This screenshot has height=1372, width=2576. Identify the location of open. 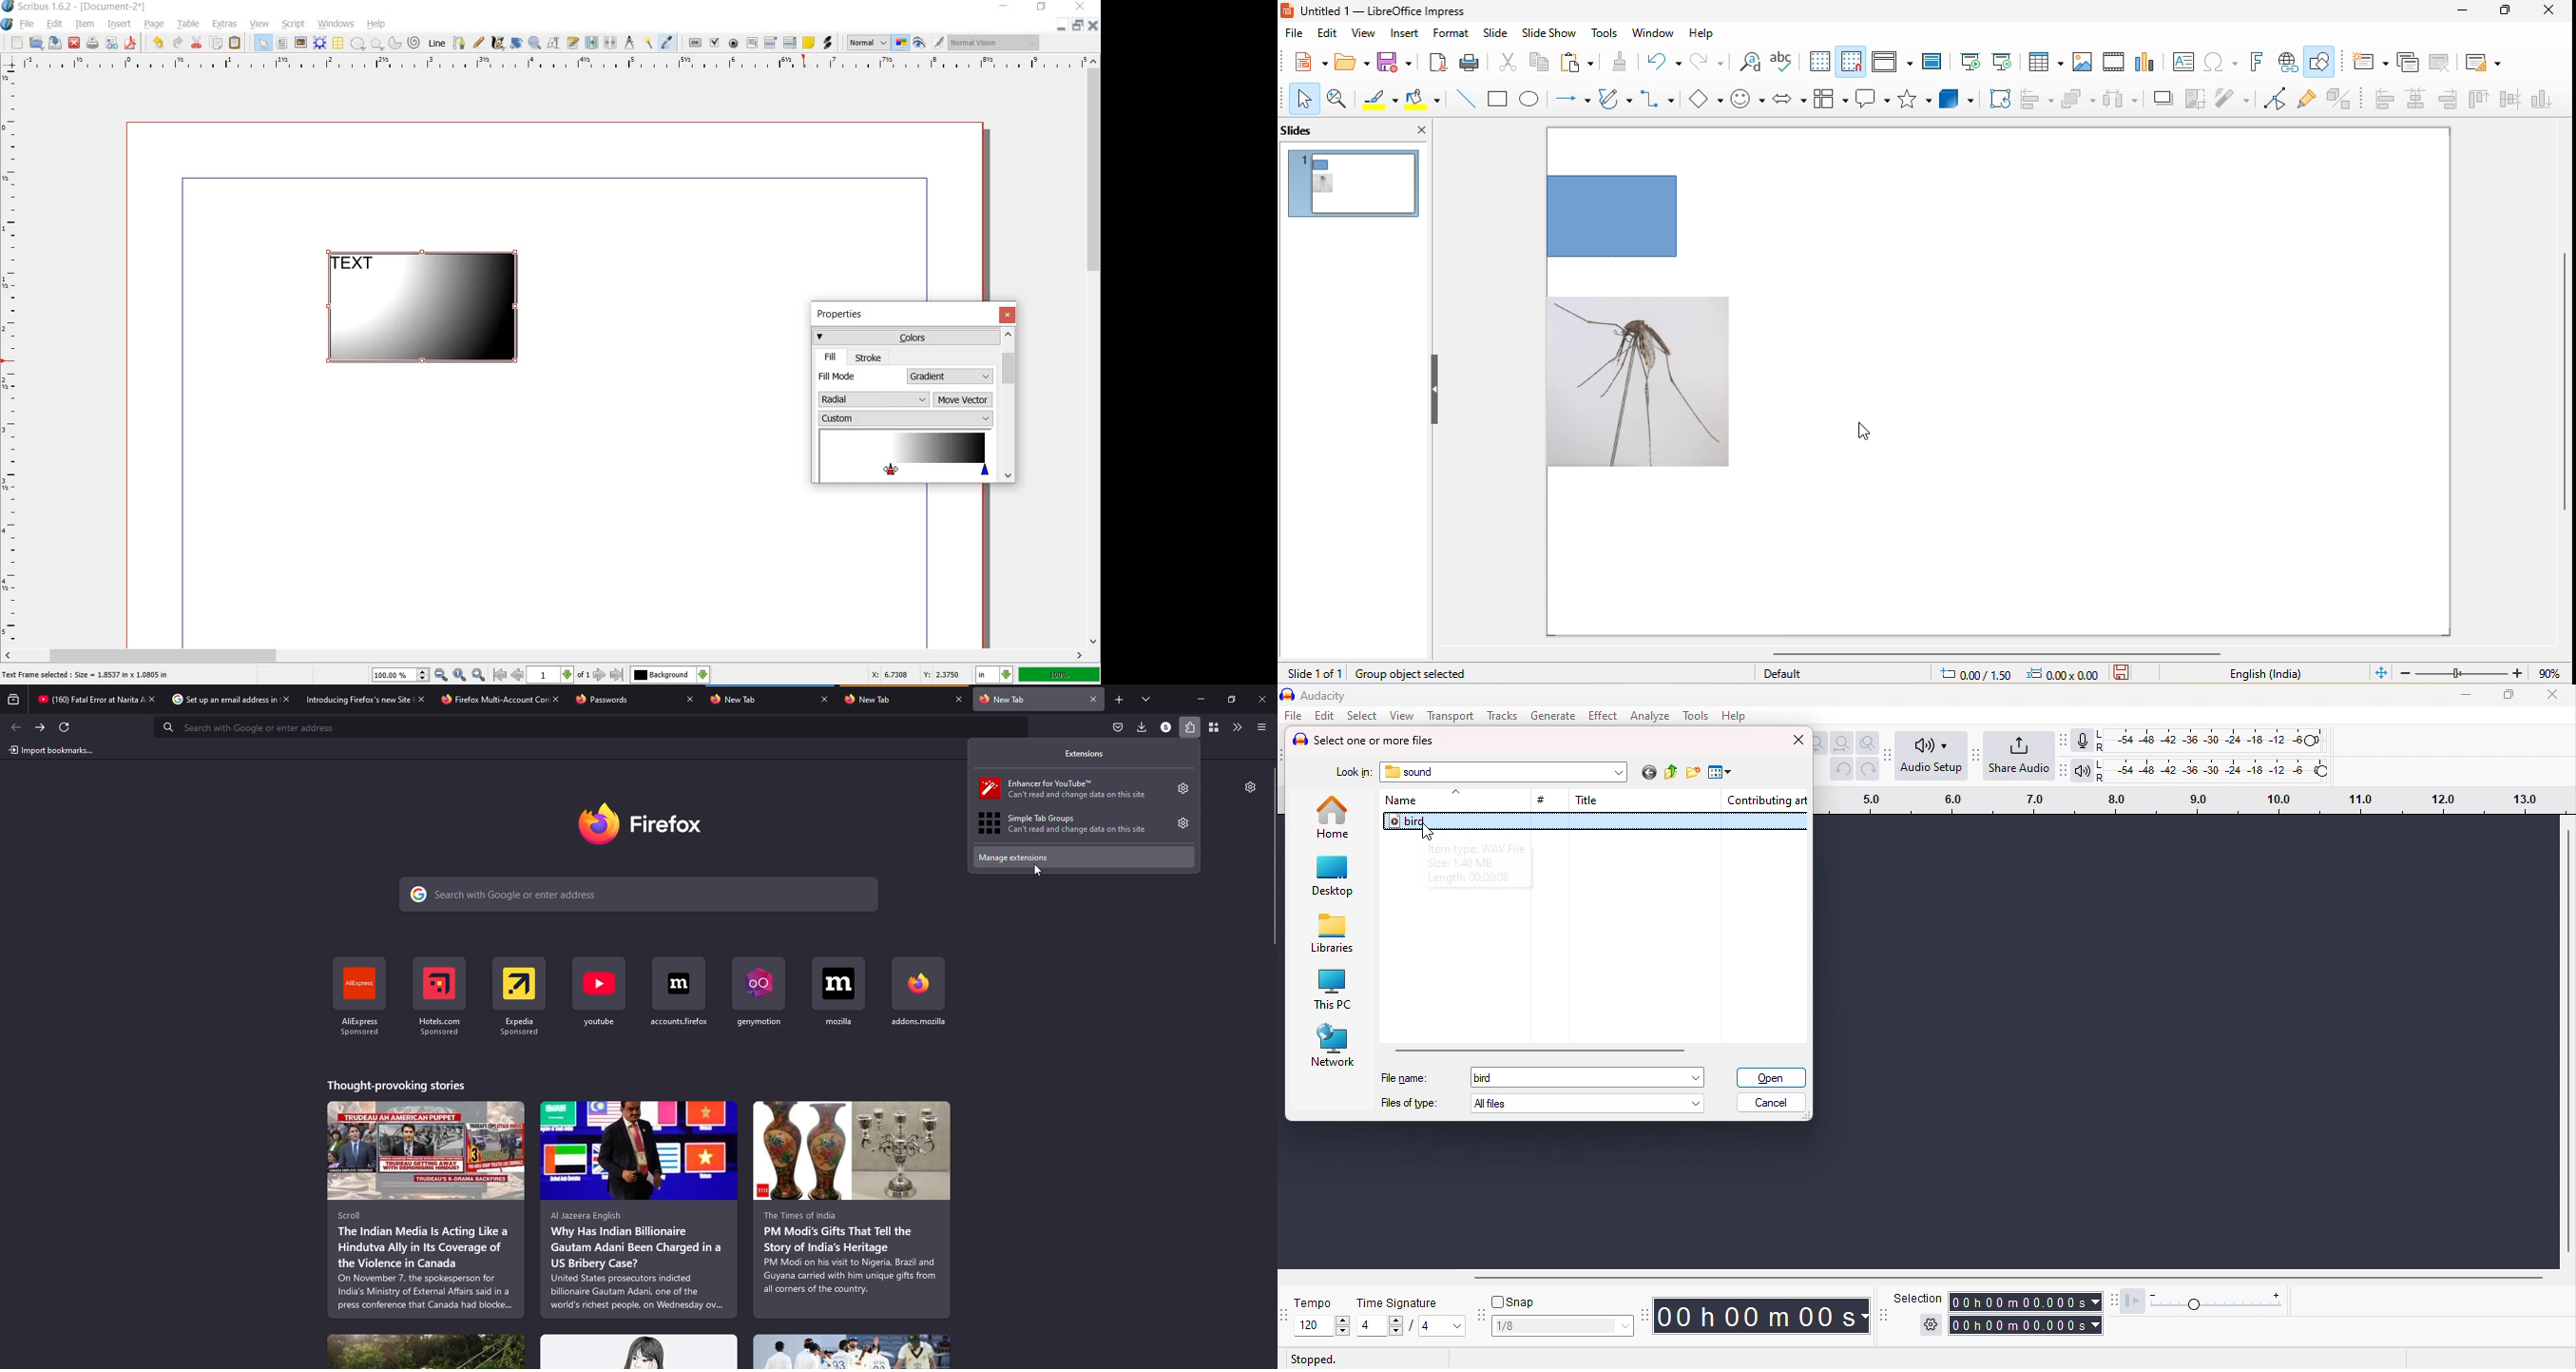
(38, 43).